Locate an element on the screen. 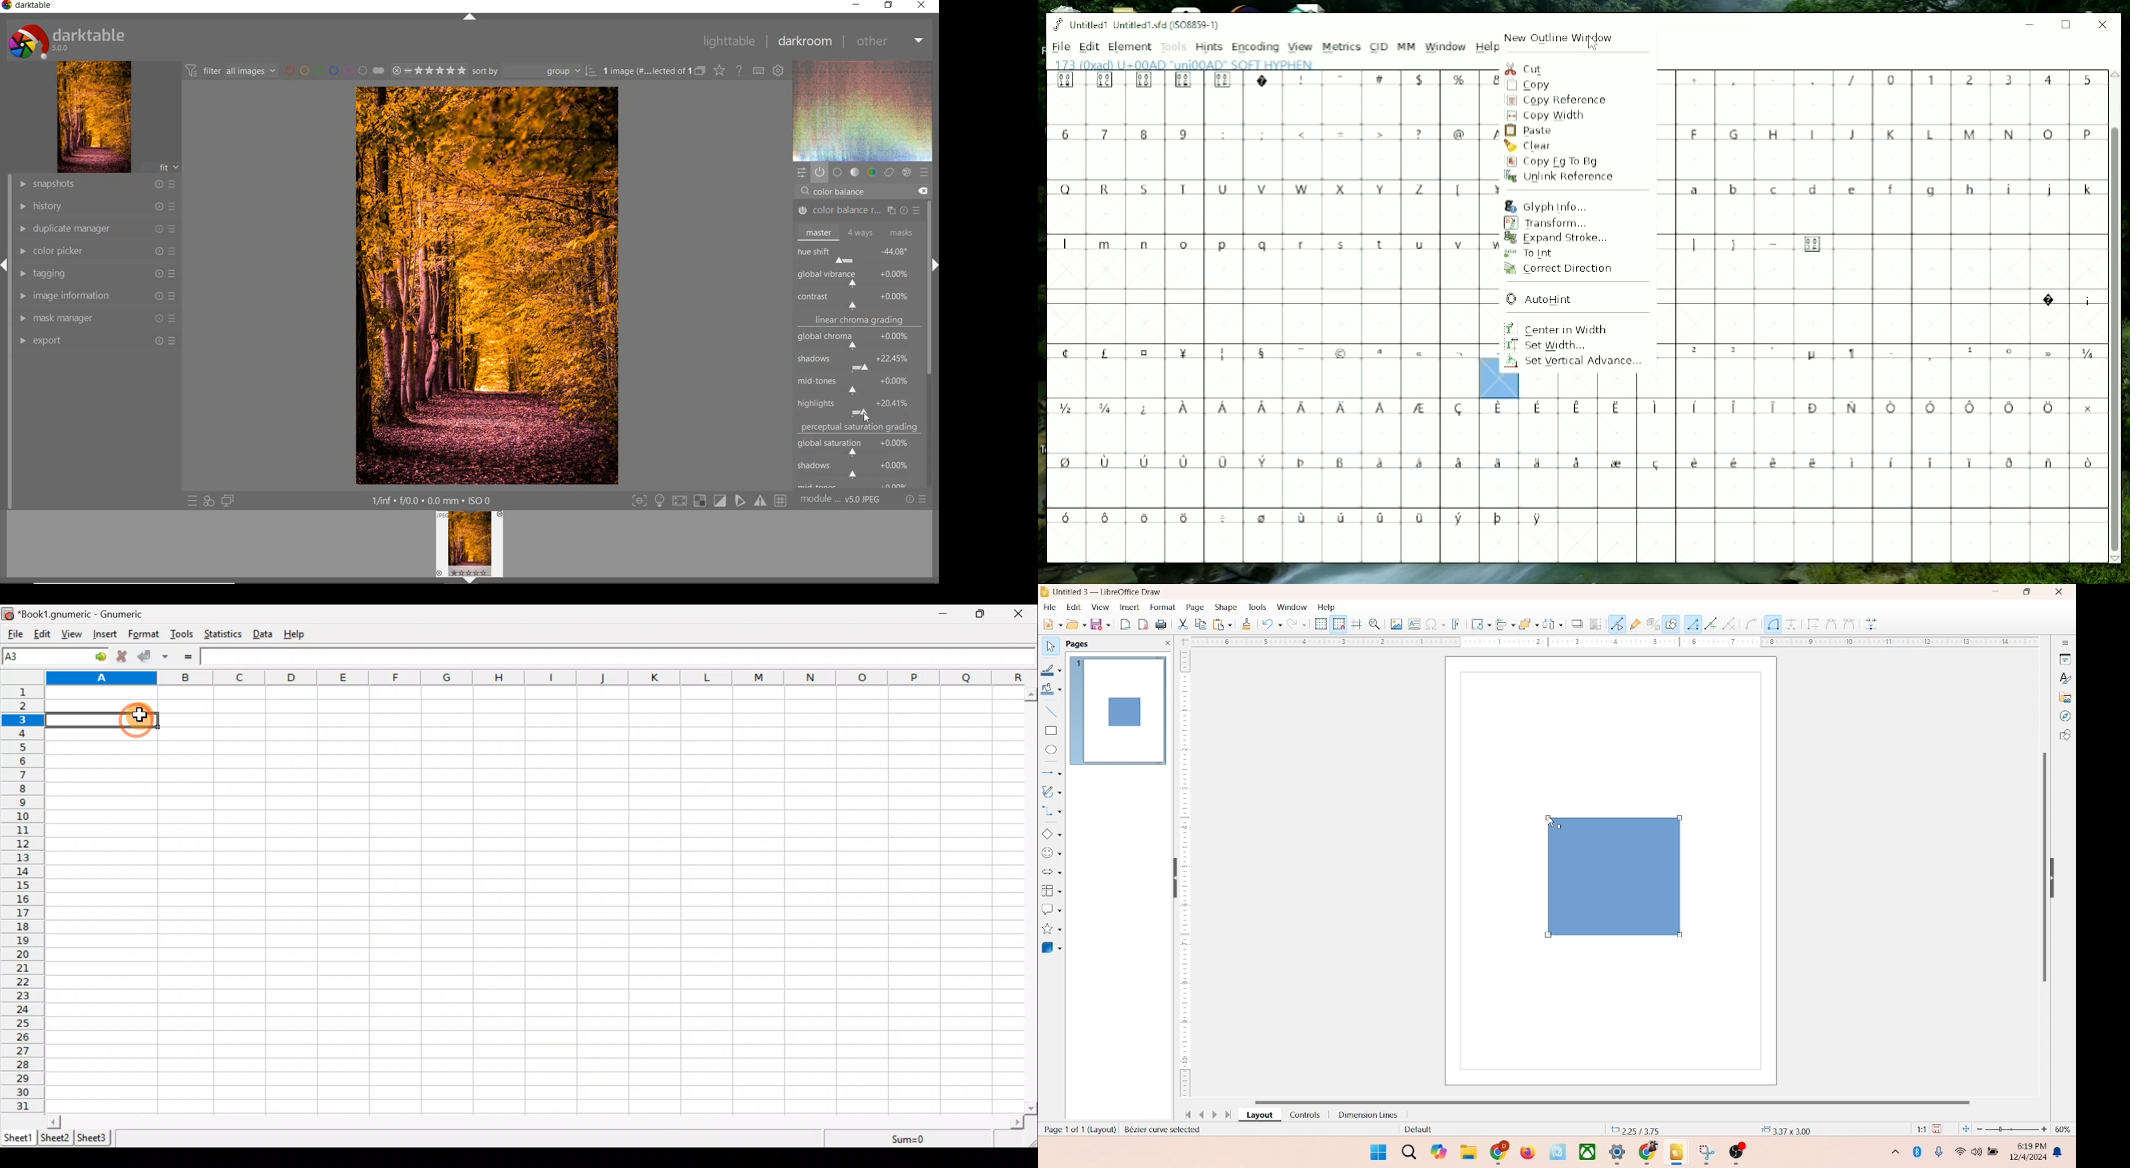 The image size is (2156, 1176). Formula bar is located at coordinates (617, 655).